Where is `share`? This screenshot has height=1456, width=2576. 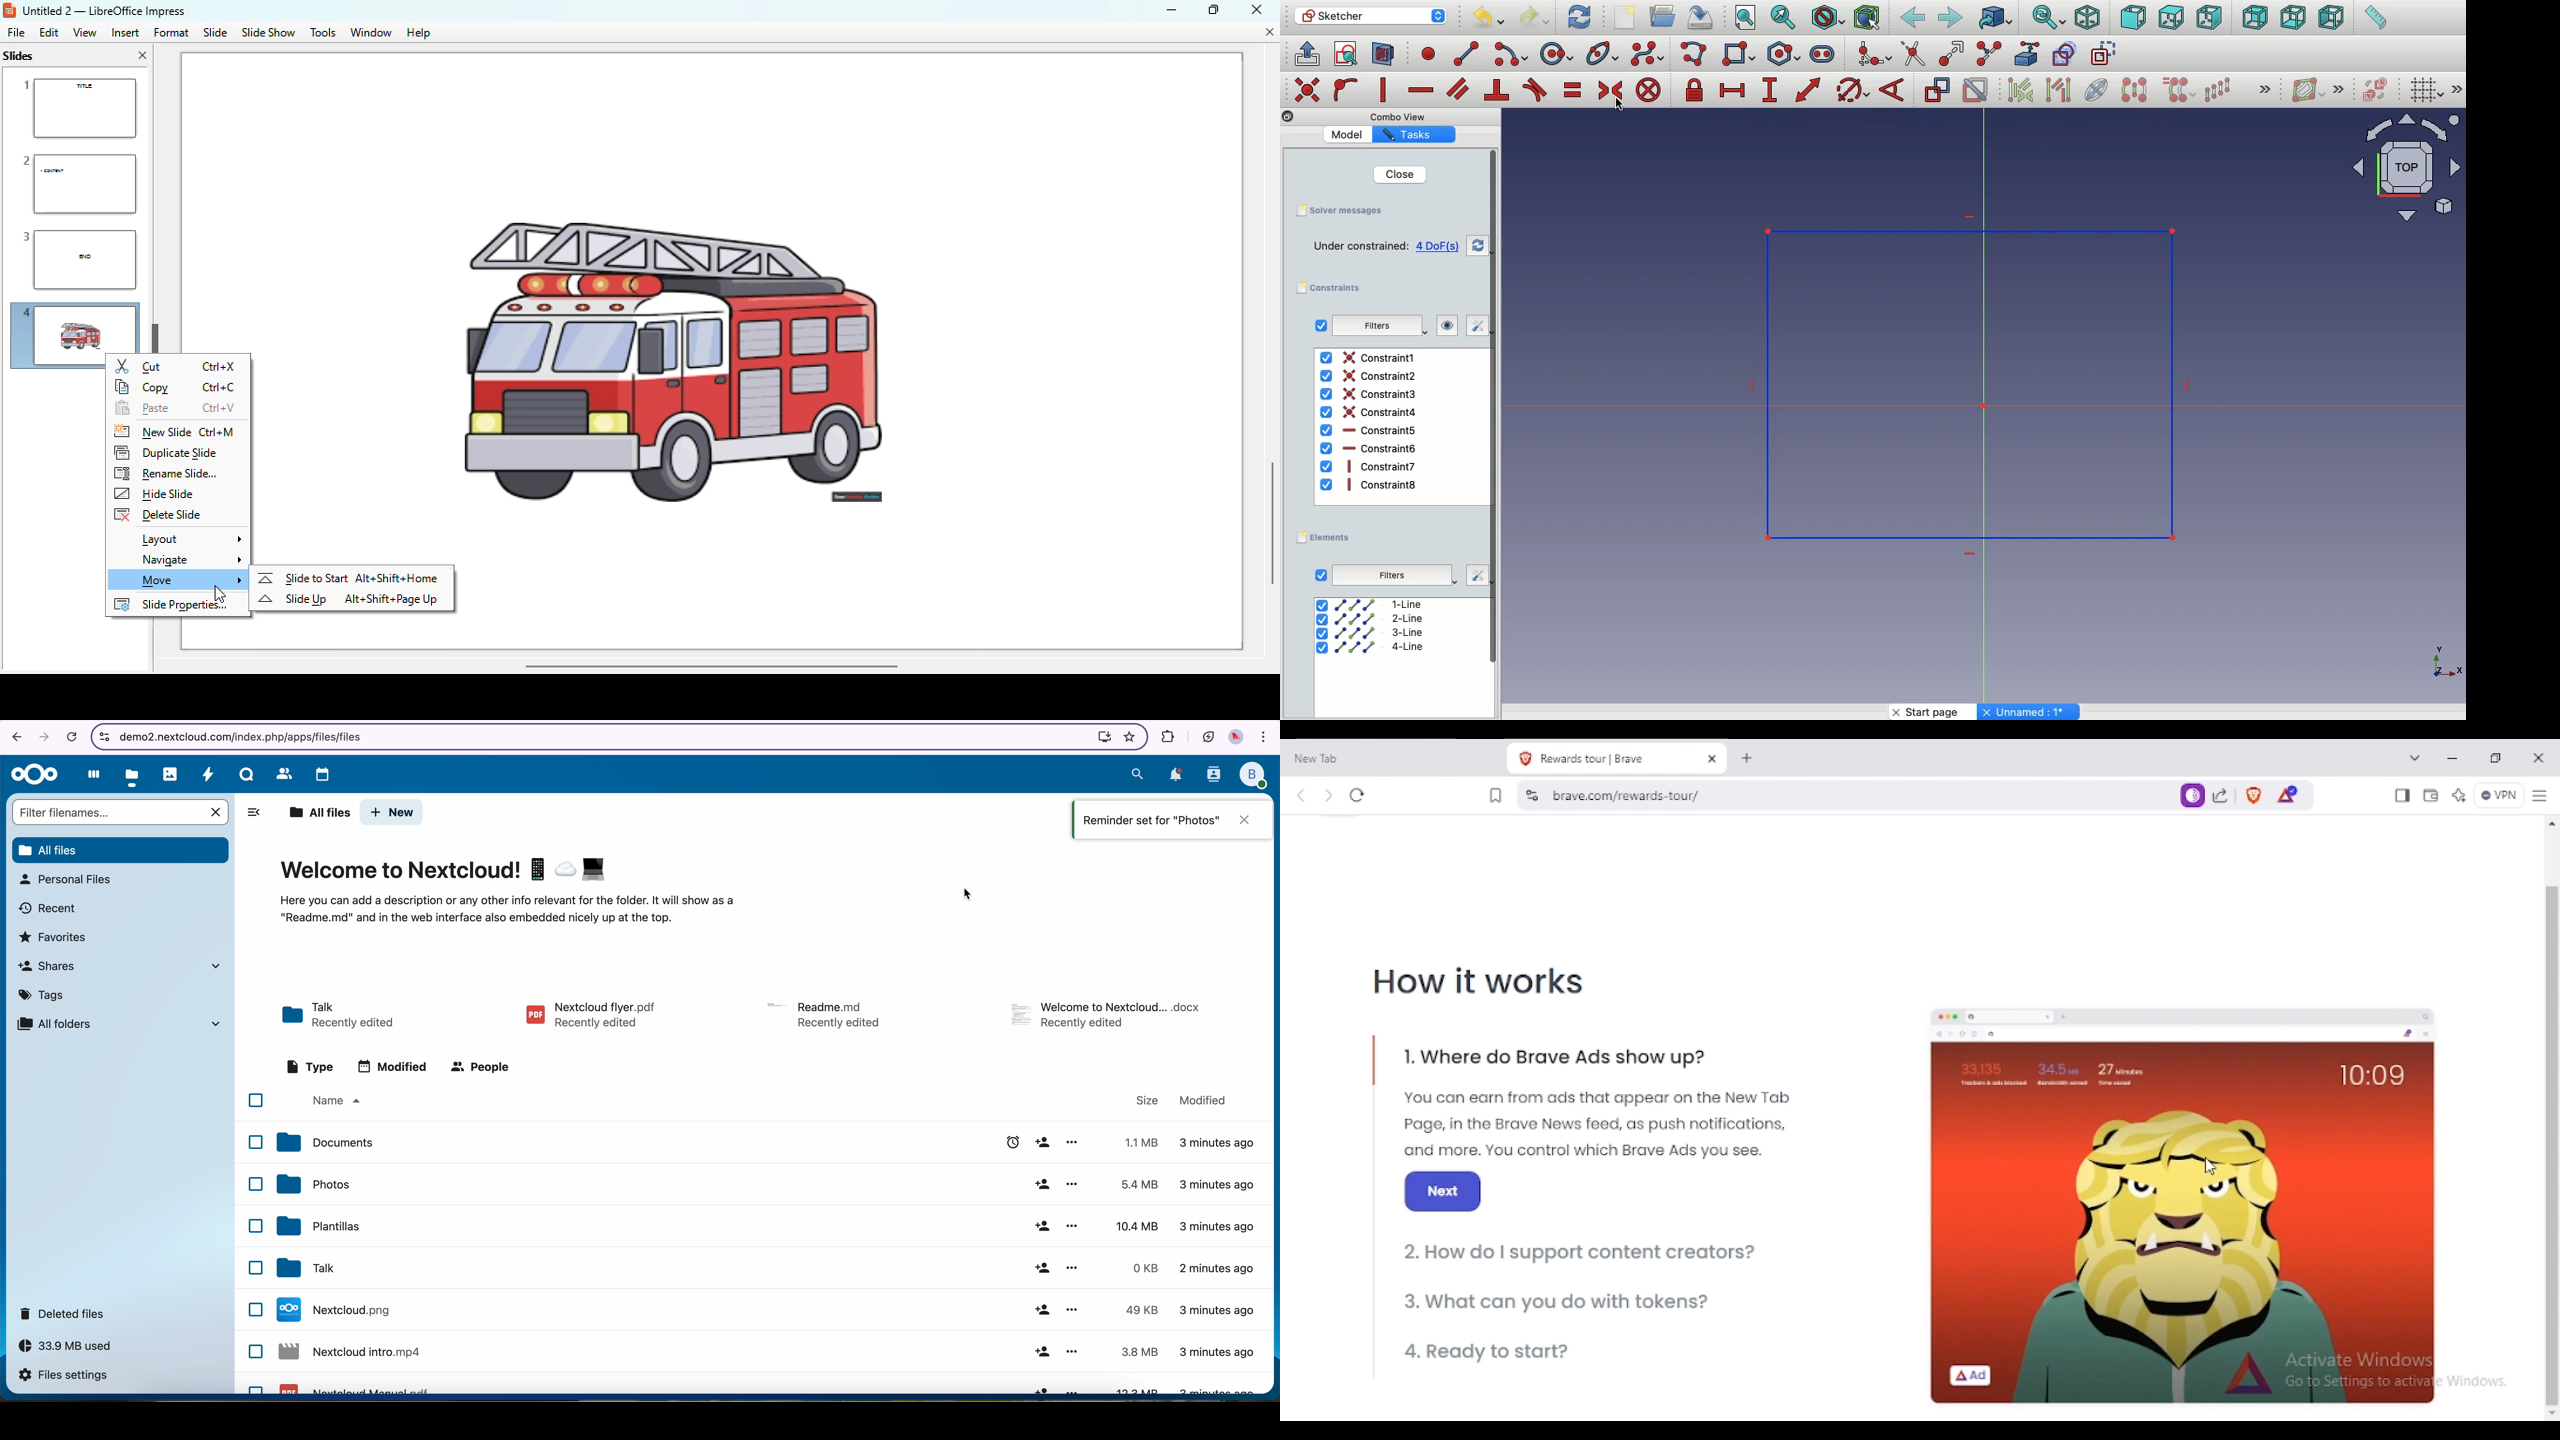 share is located at coordinates (1043, 1387).